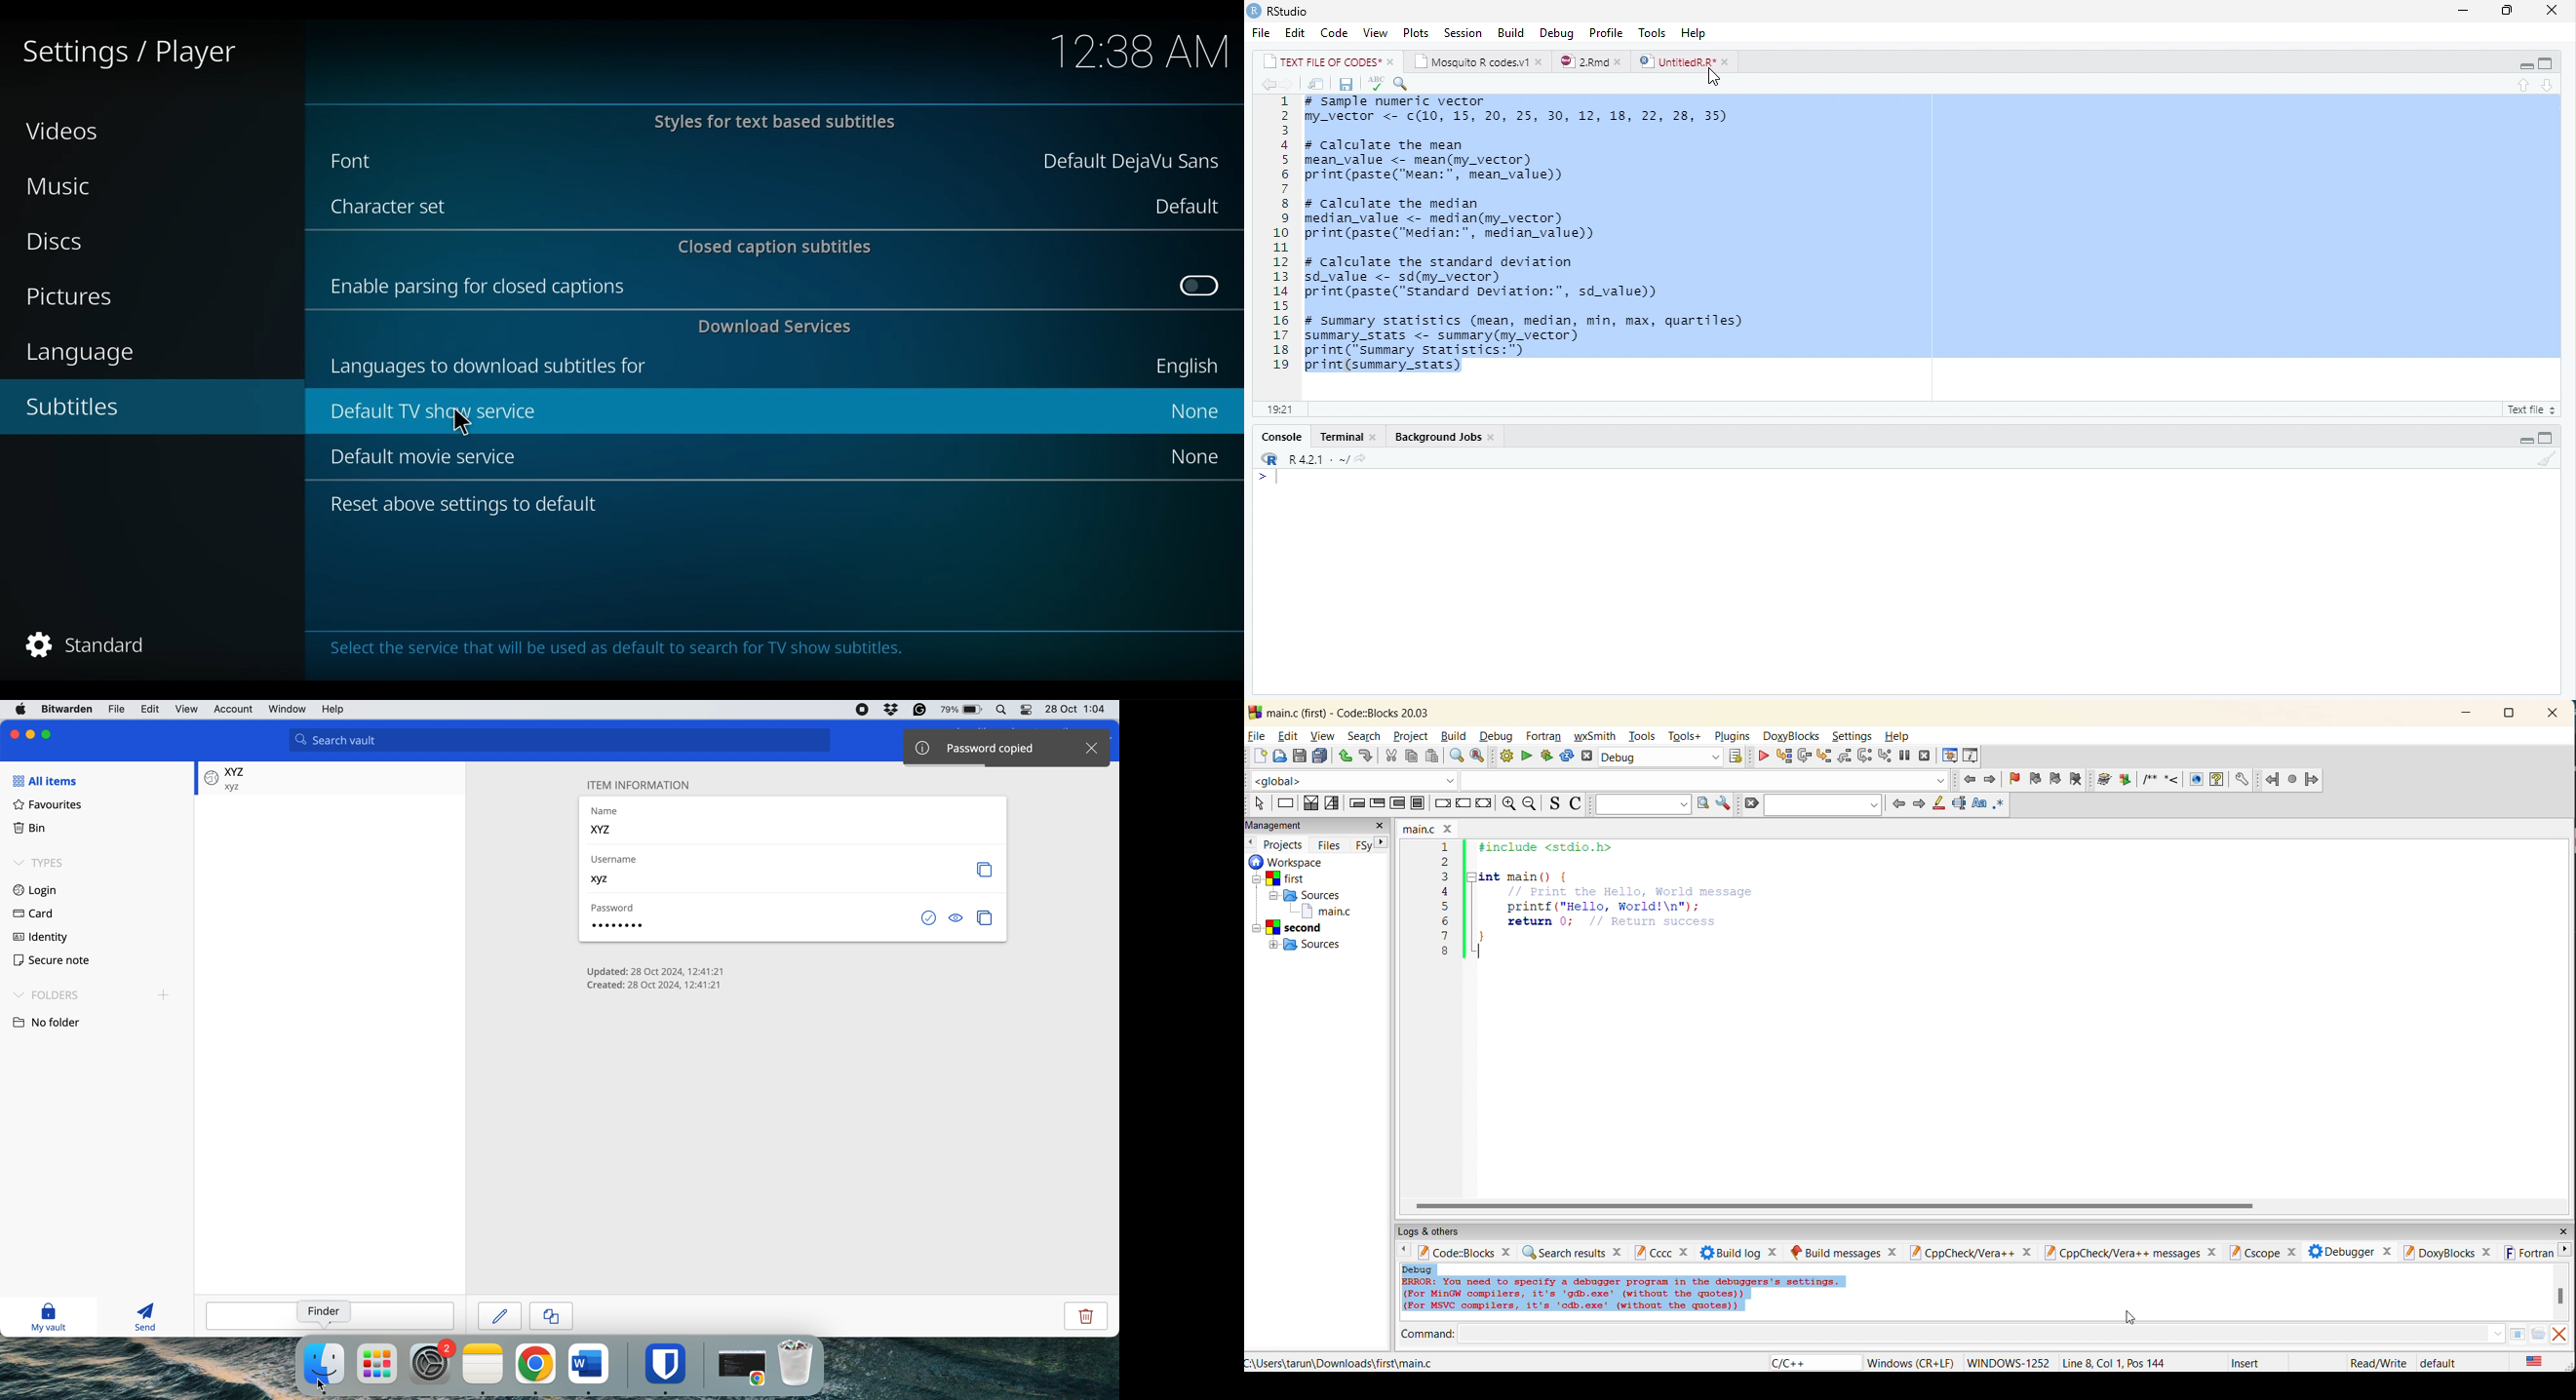 This screenshot has width=2576, height=1400. Describe the element at coordinates (2525, 440) in the screenshot. I see `minimize` at that location.